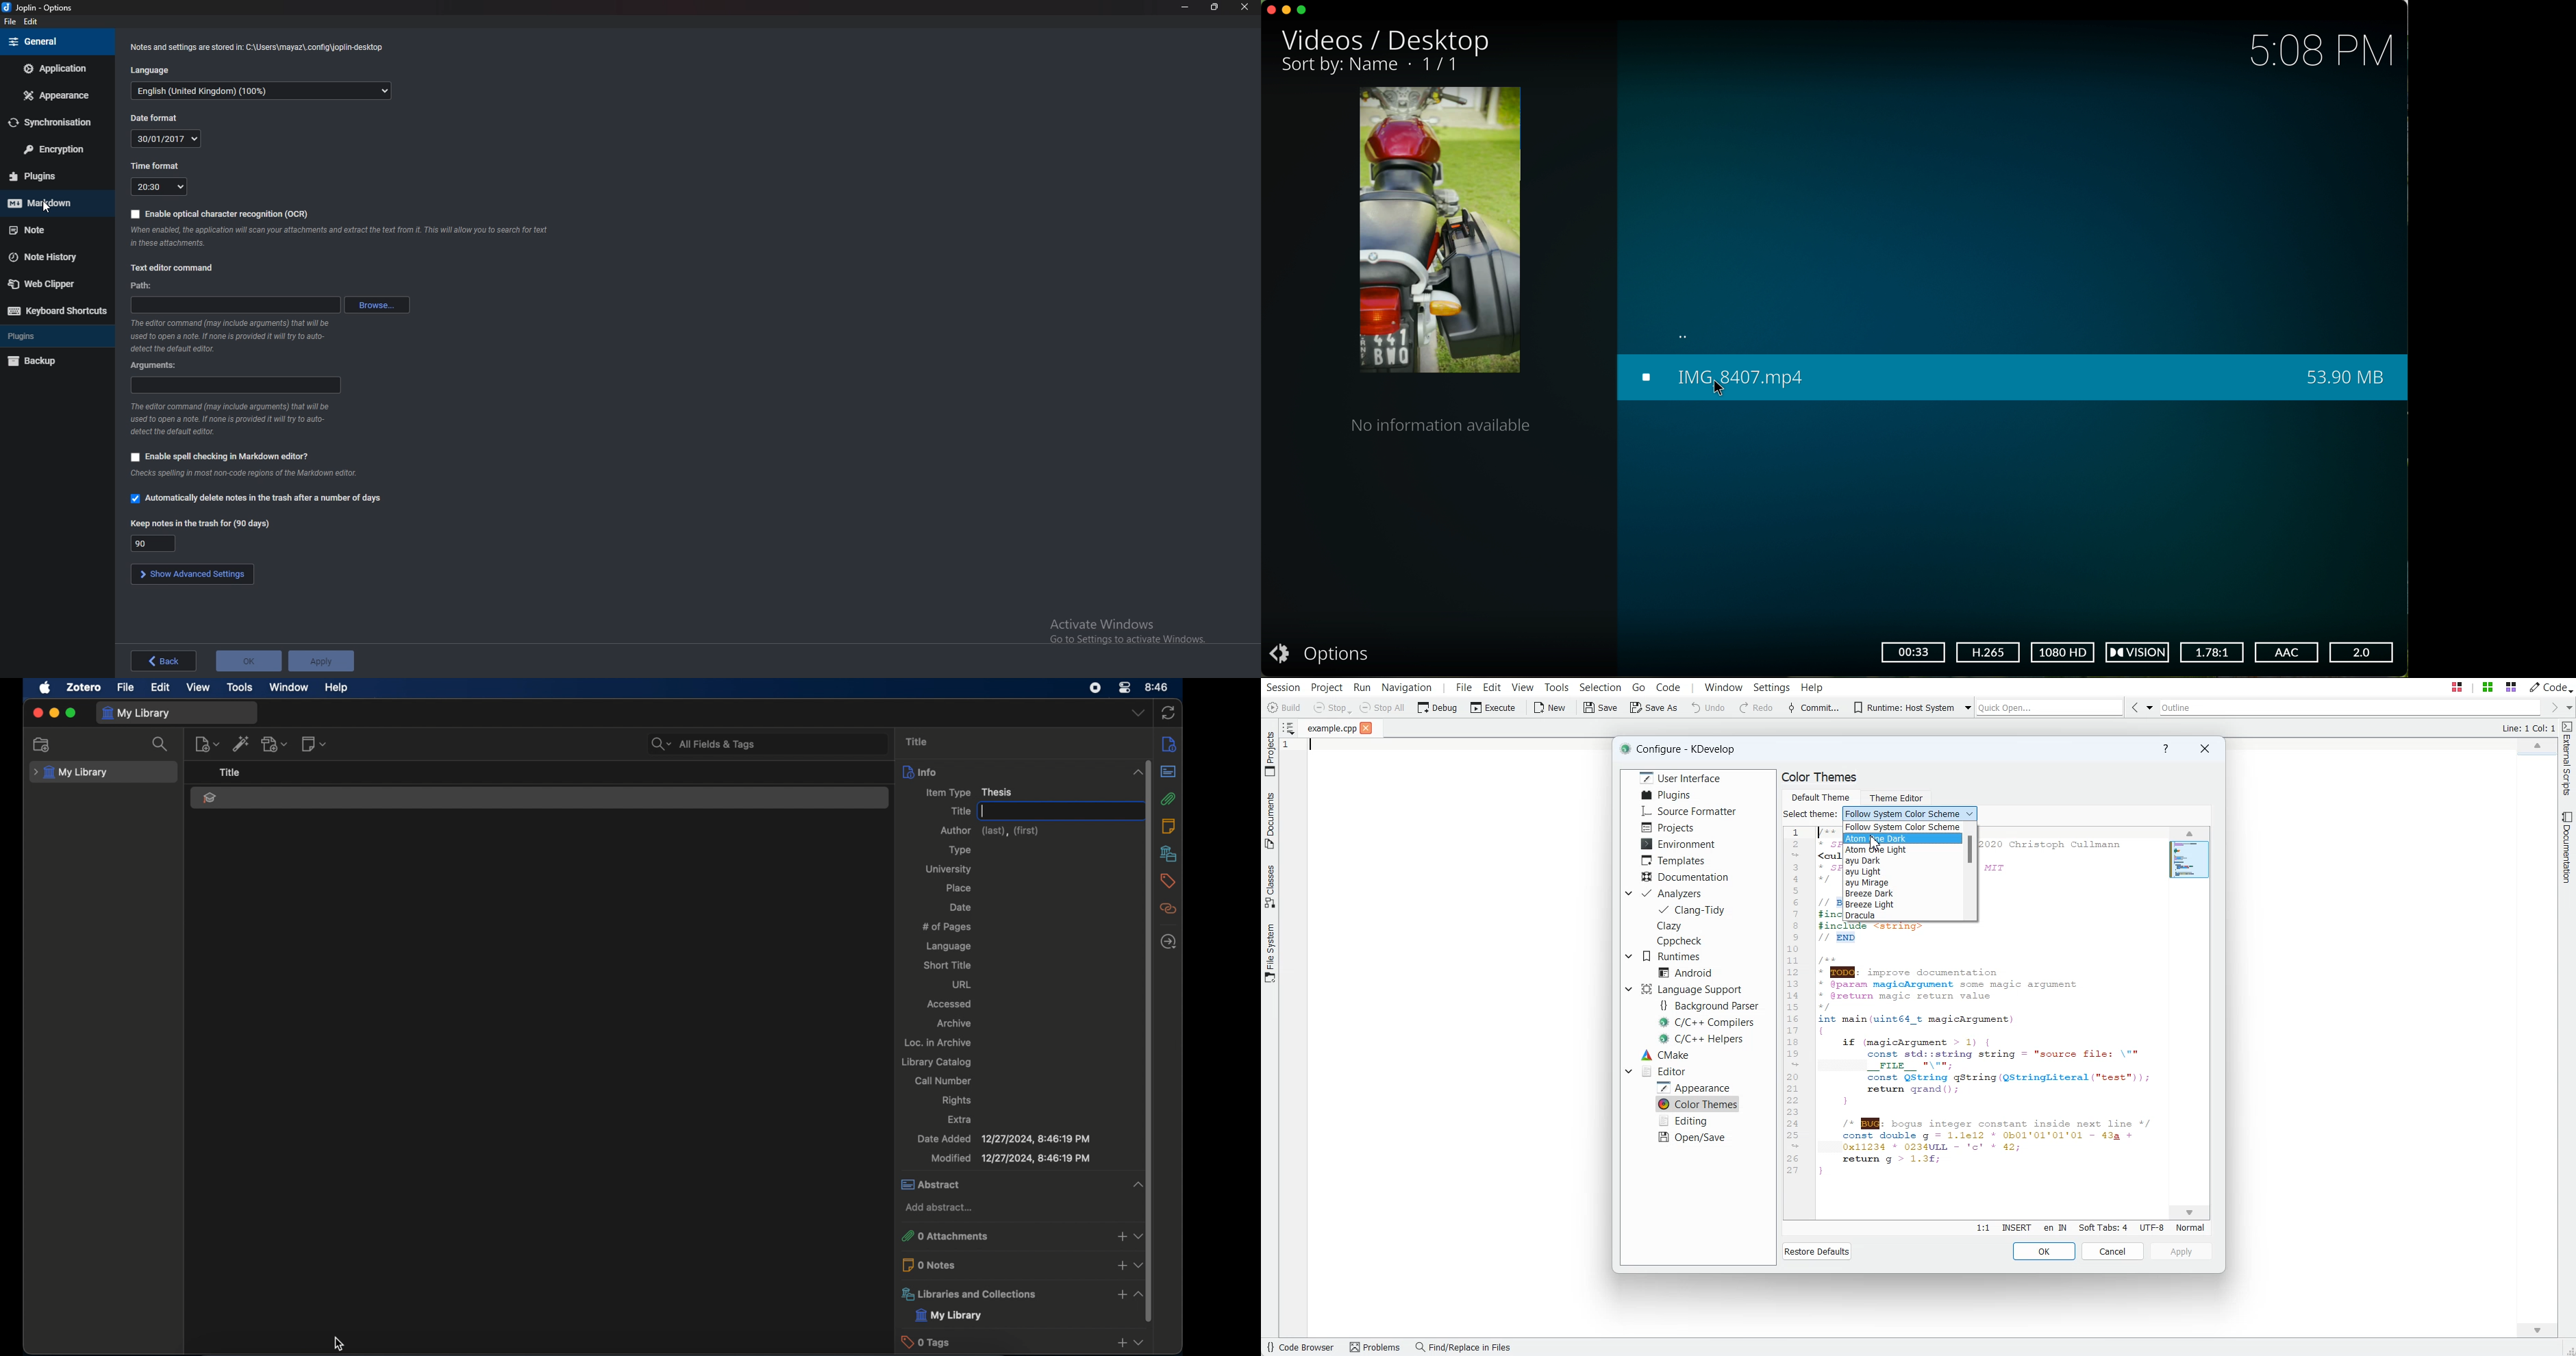 The height and width of the screenshot is (1372, 2576). What do you see at coordinates (54, 359) in the screenshot?
I see `backup` at bounding box center [54, 359].